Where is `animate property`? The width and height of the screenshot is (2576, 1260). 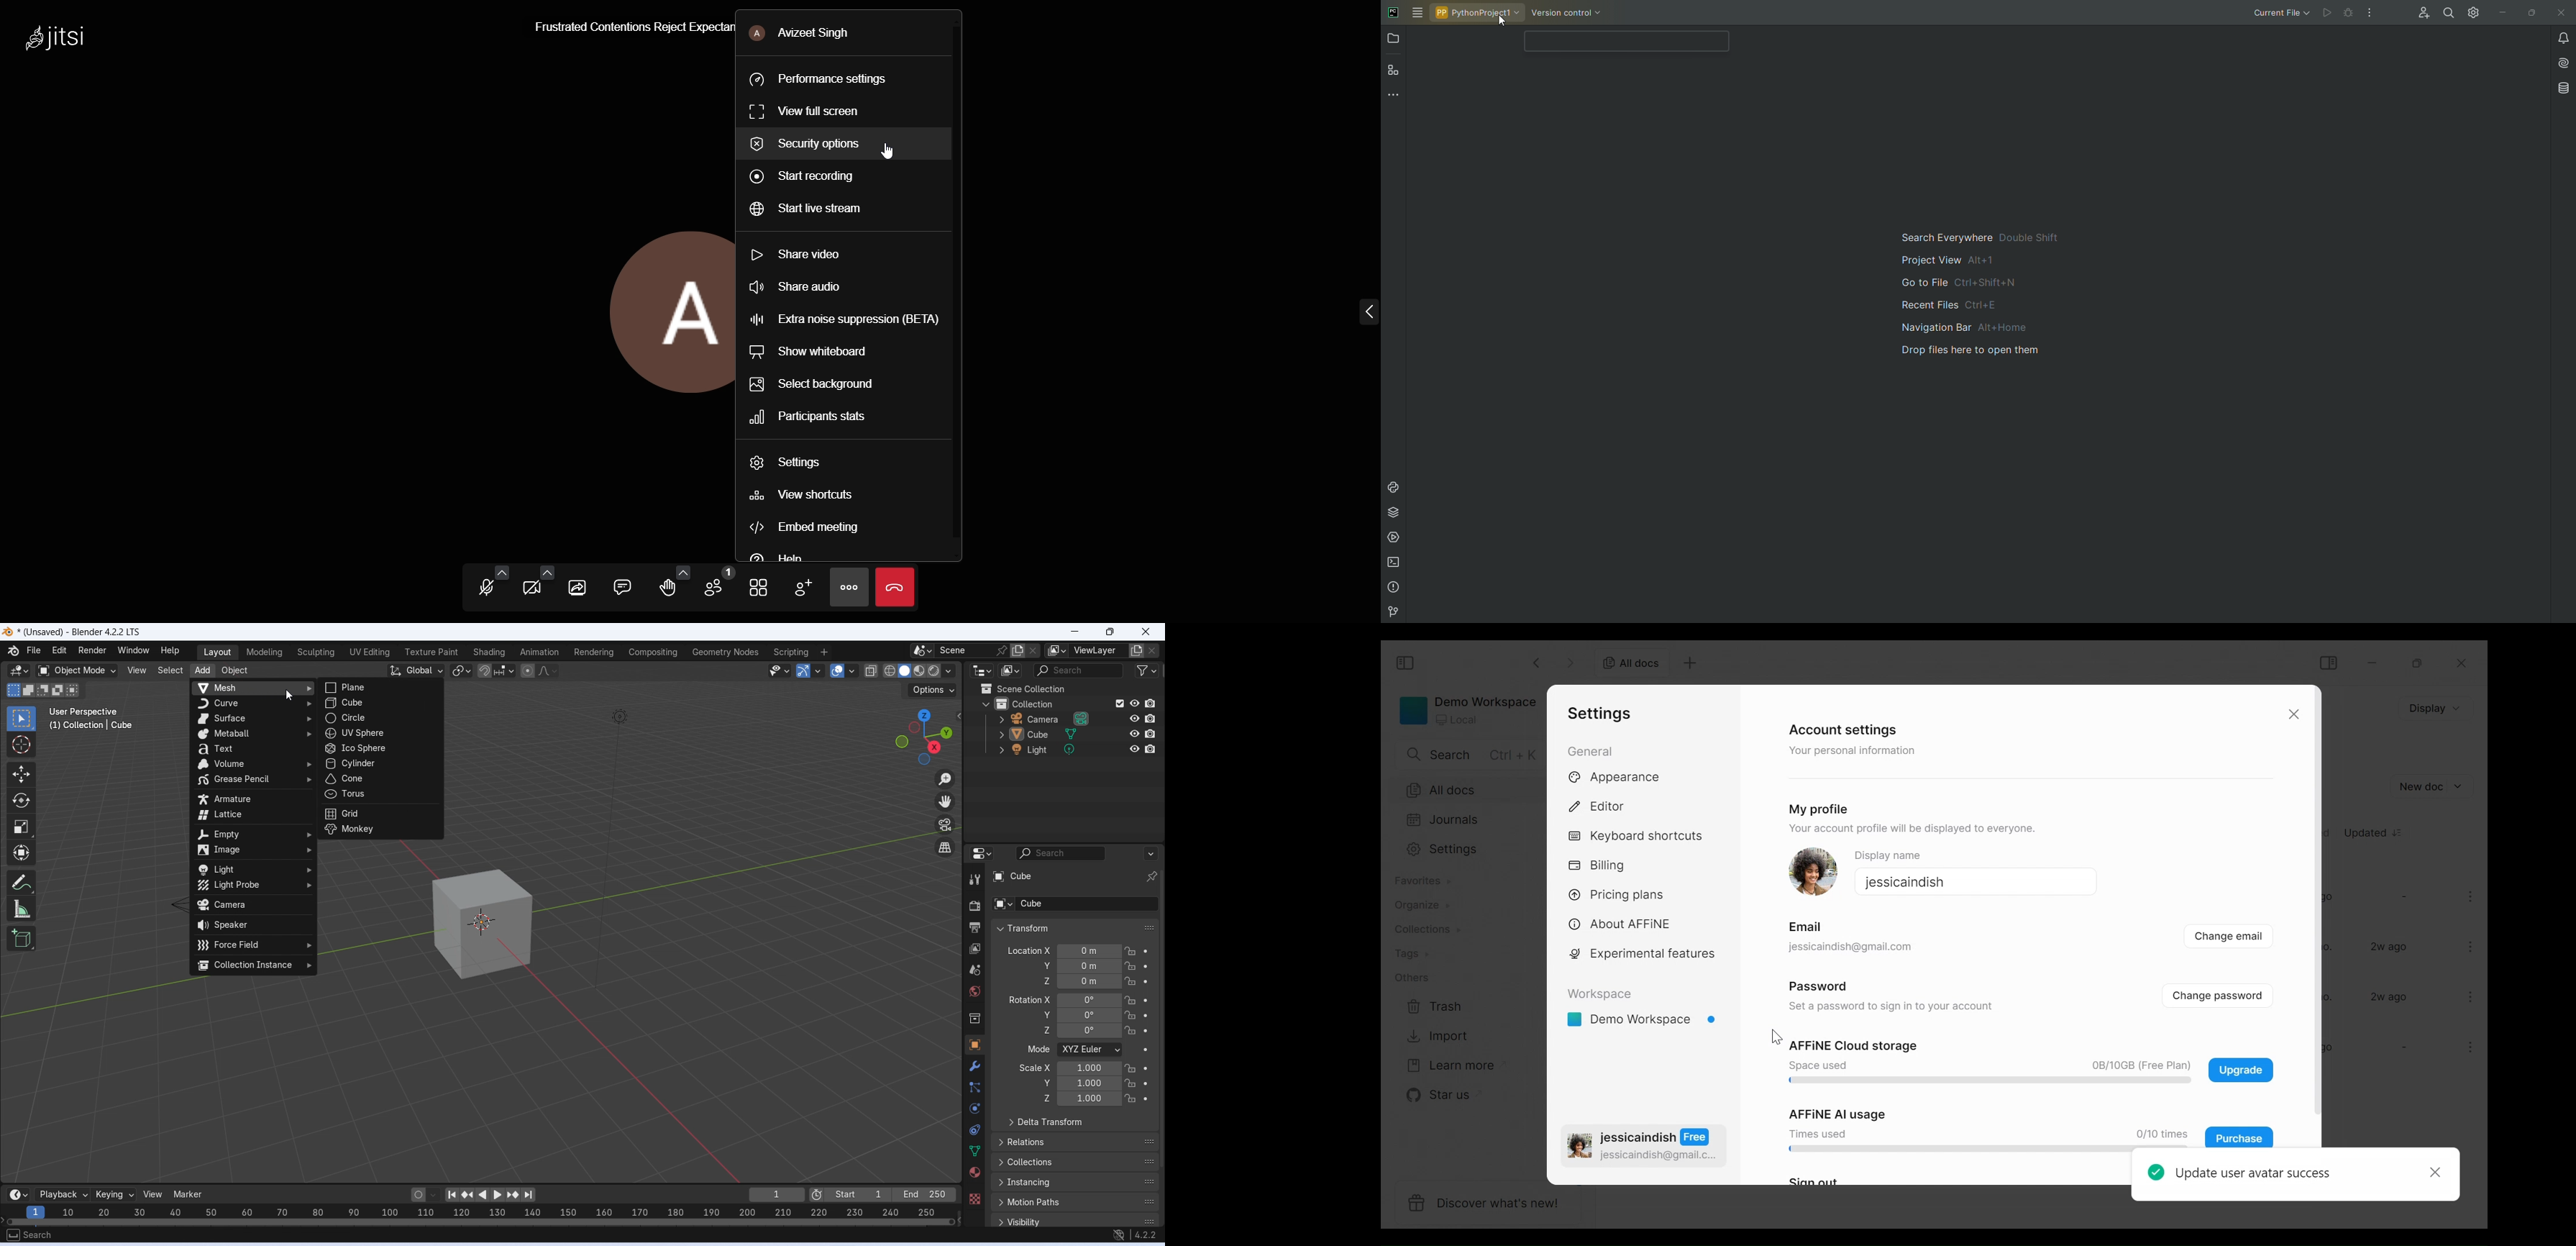 animate property is located at coordinates (1146, 1016).